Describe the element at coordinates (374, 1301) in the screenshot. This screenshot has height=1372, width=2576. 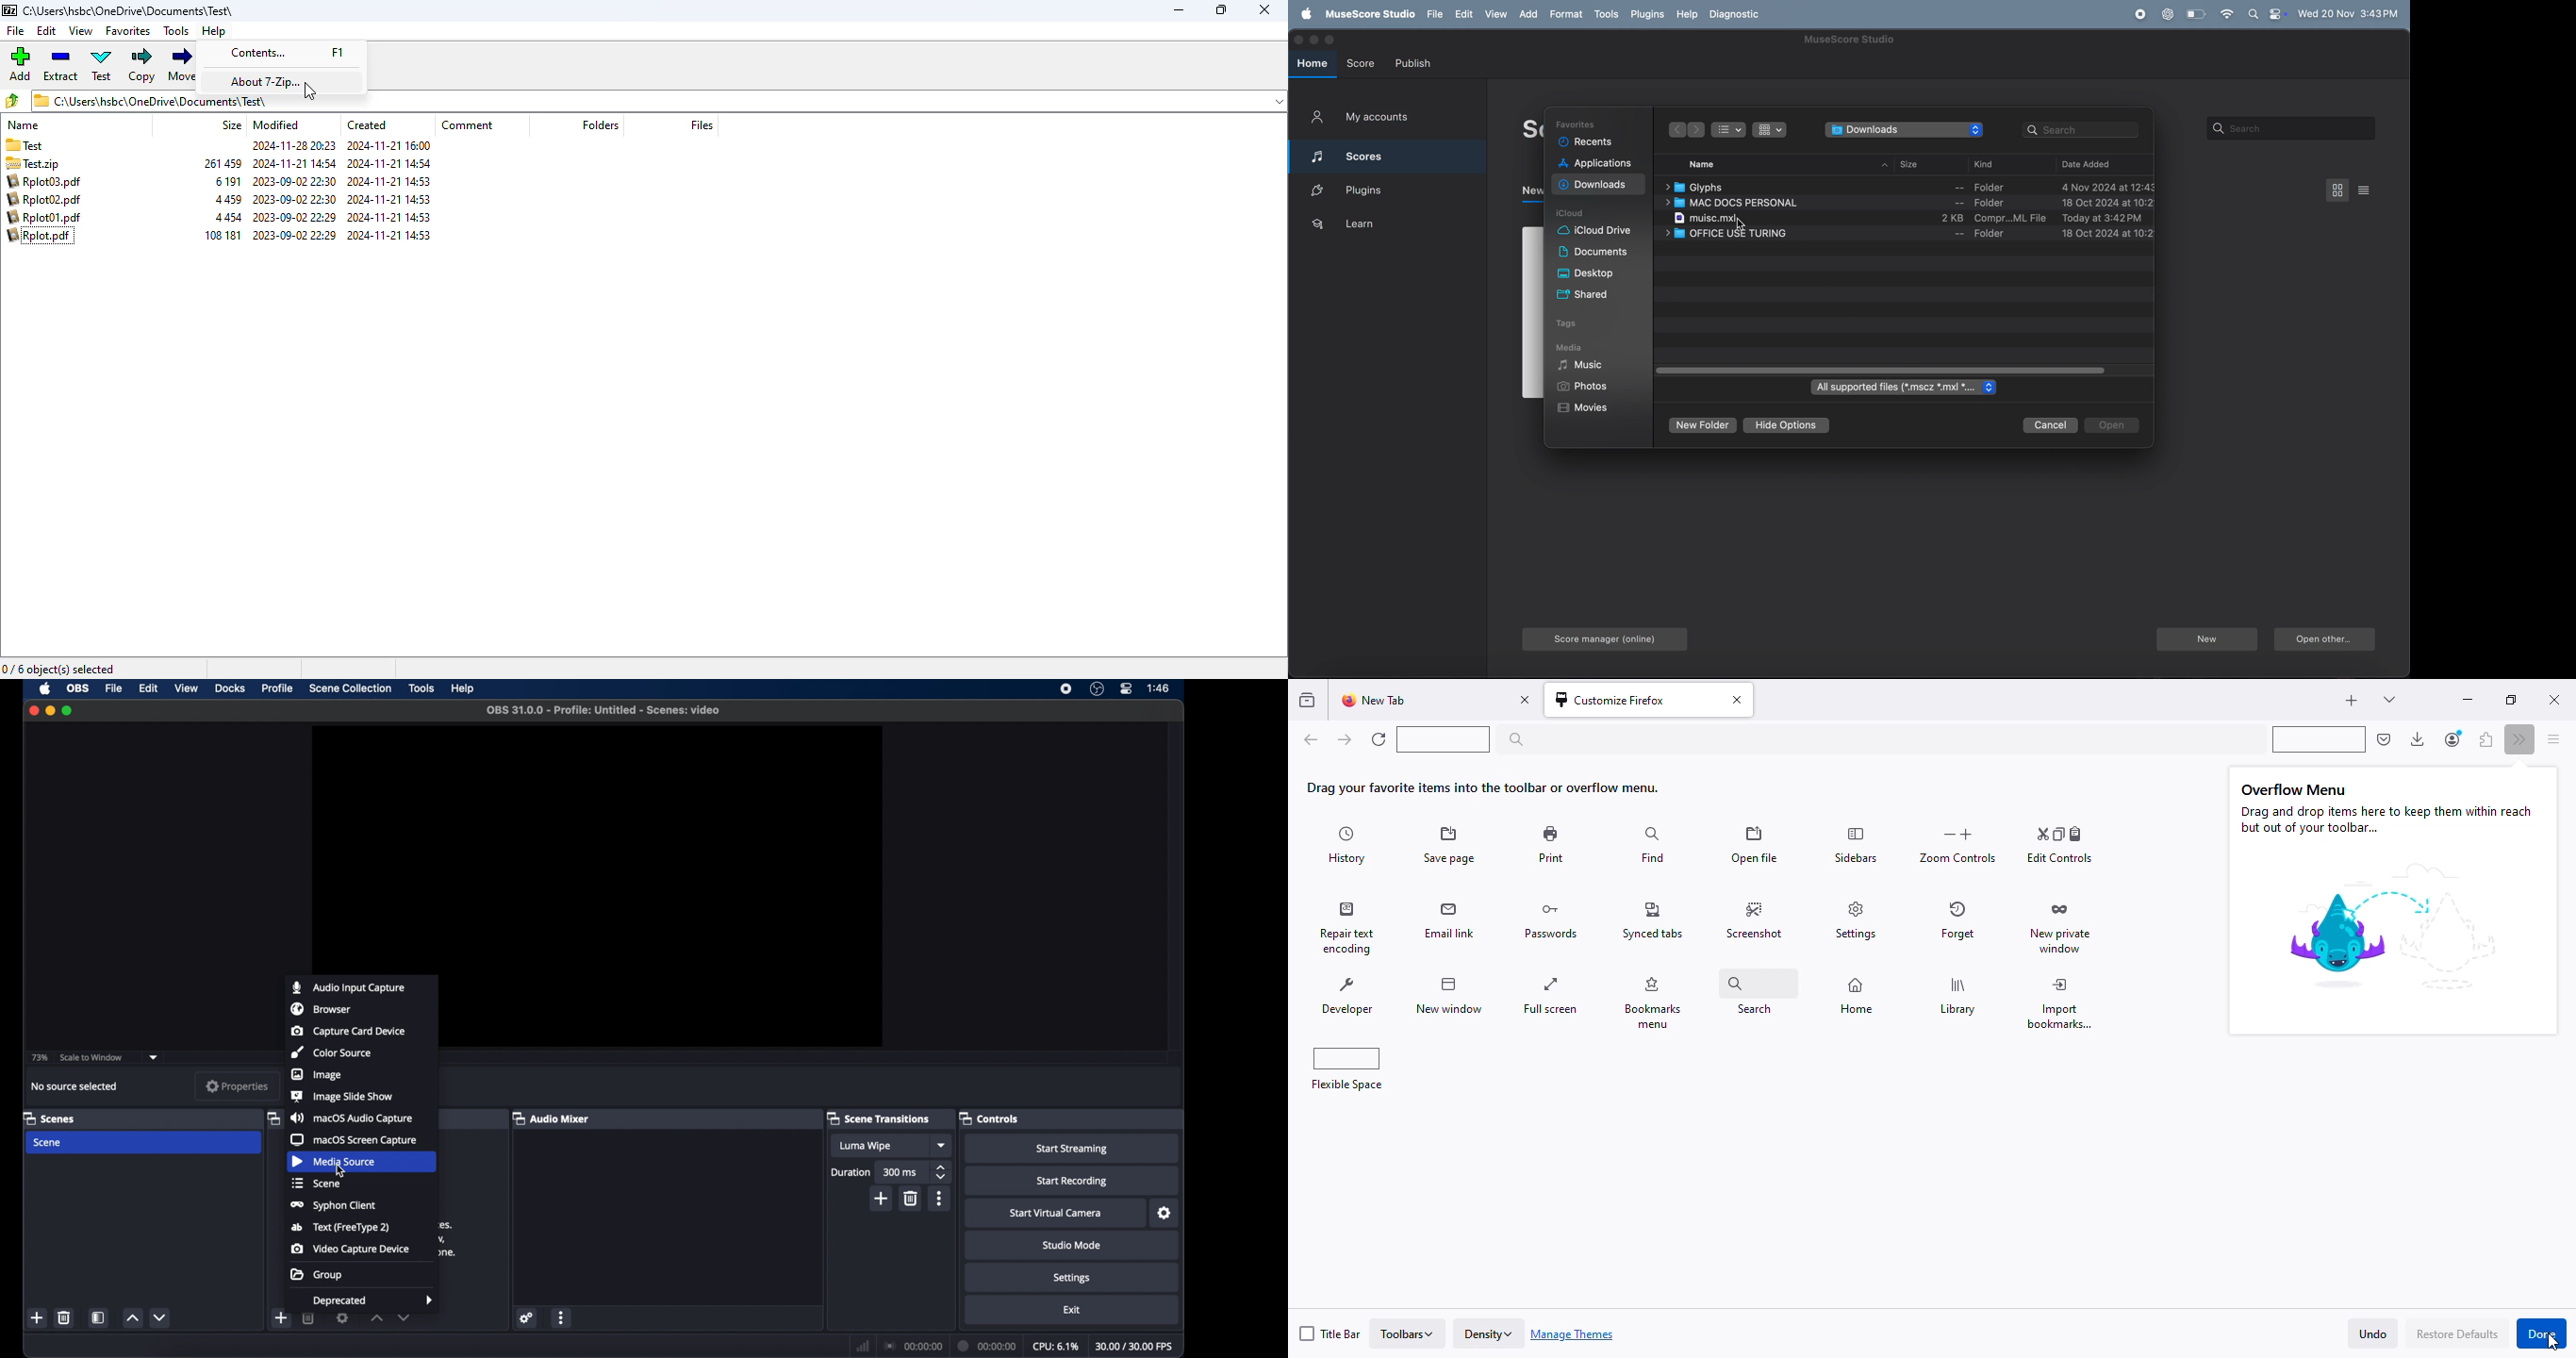
I see `deprecated` at that location.